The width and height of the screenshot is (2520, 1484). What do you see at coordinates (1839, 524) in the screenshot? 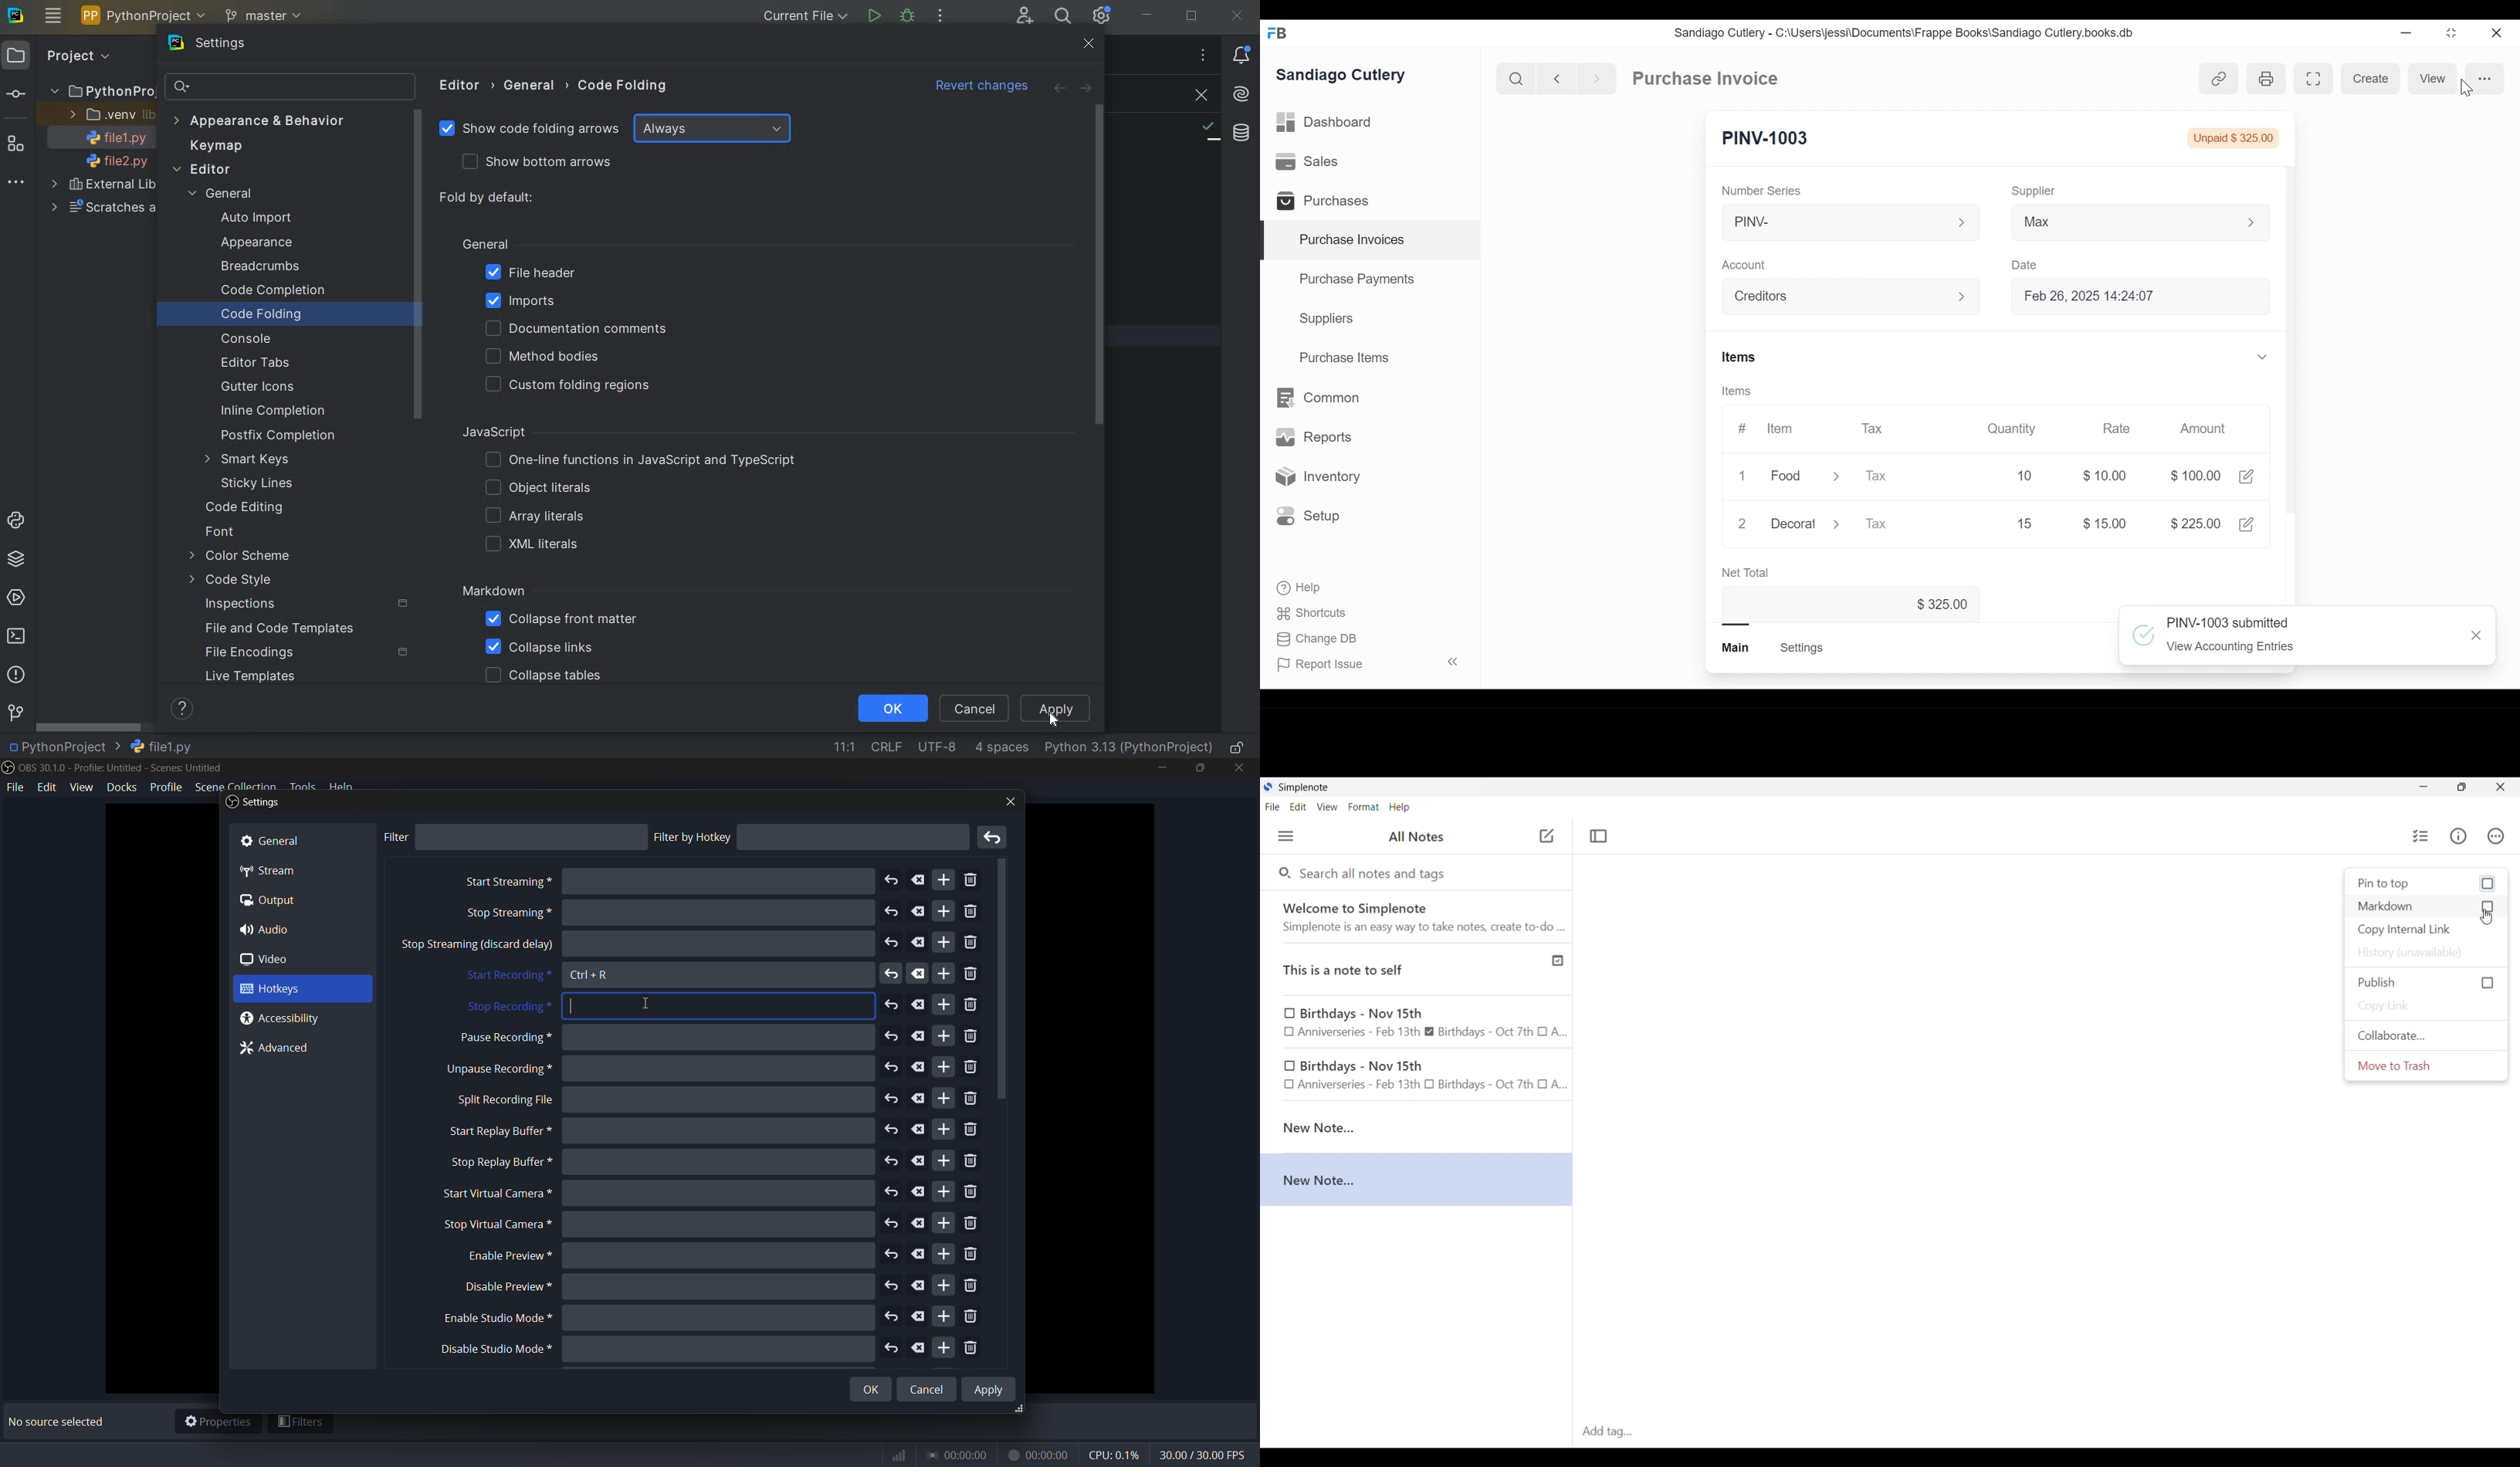
I see `Expand` at bounding box center [1839, 524].